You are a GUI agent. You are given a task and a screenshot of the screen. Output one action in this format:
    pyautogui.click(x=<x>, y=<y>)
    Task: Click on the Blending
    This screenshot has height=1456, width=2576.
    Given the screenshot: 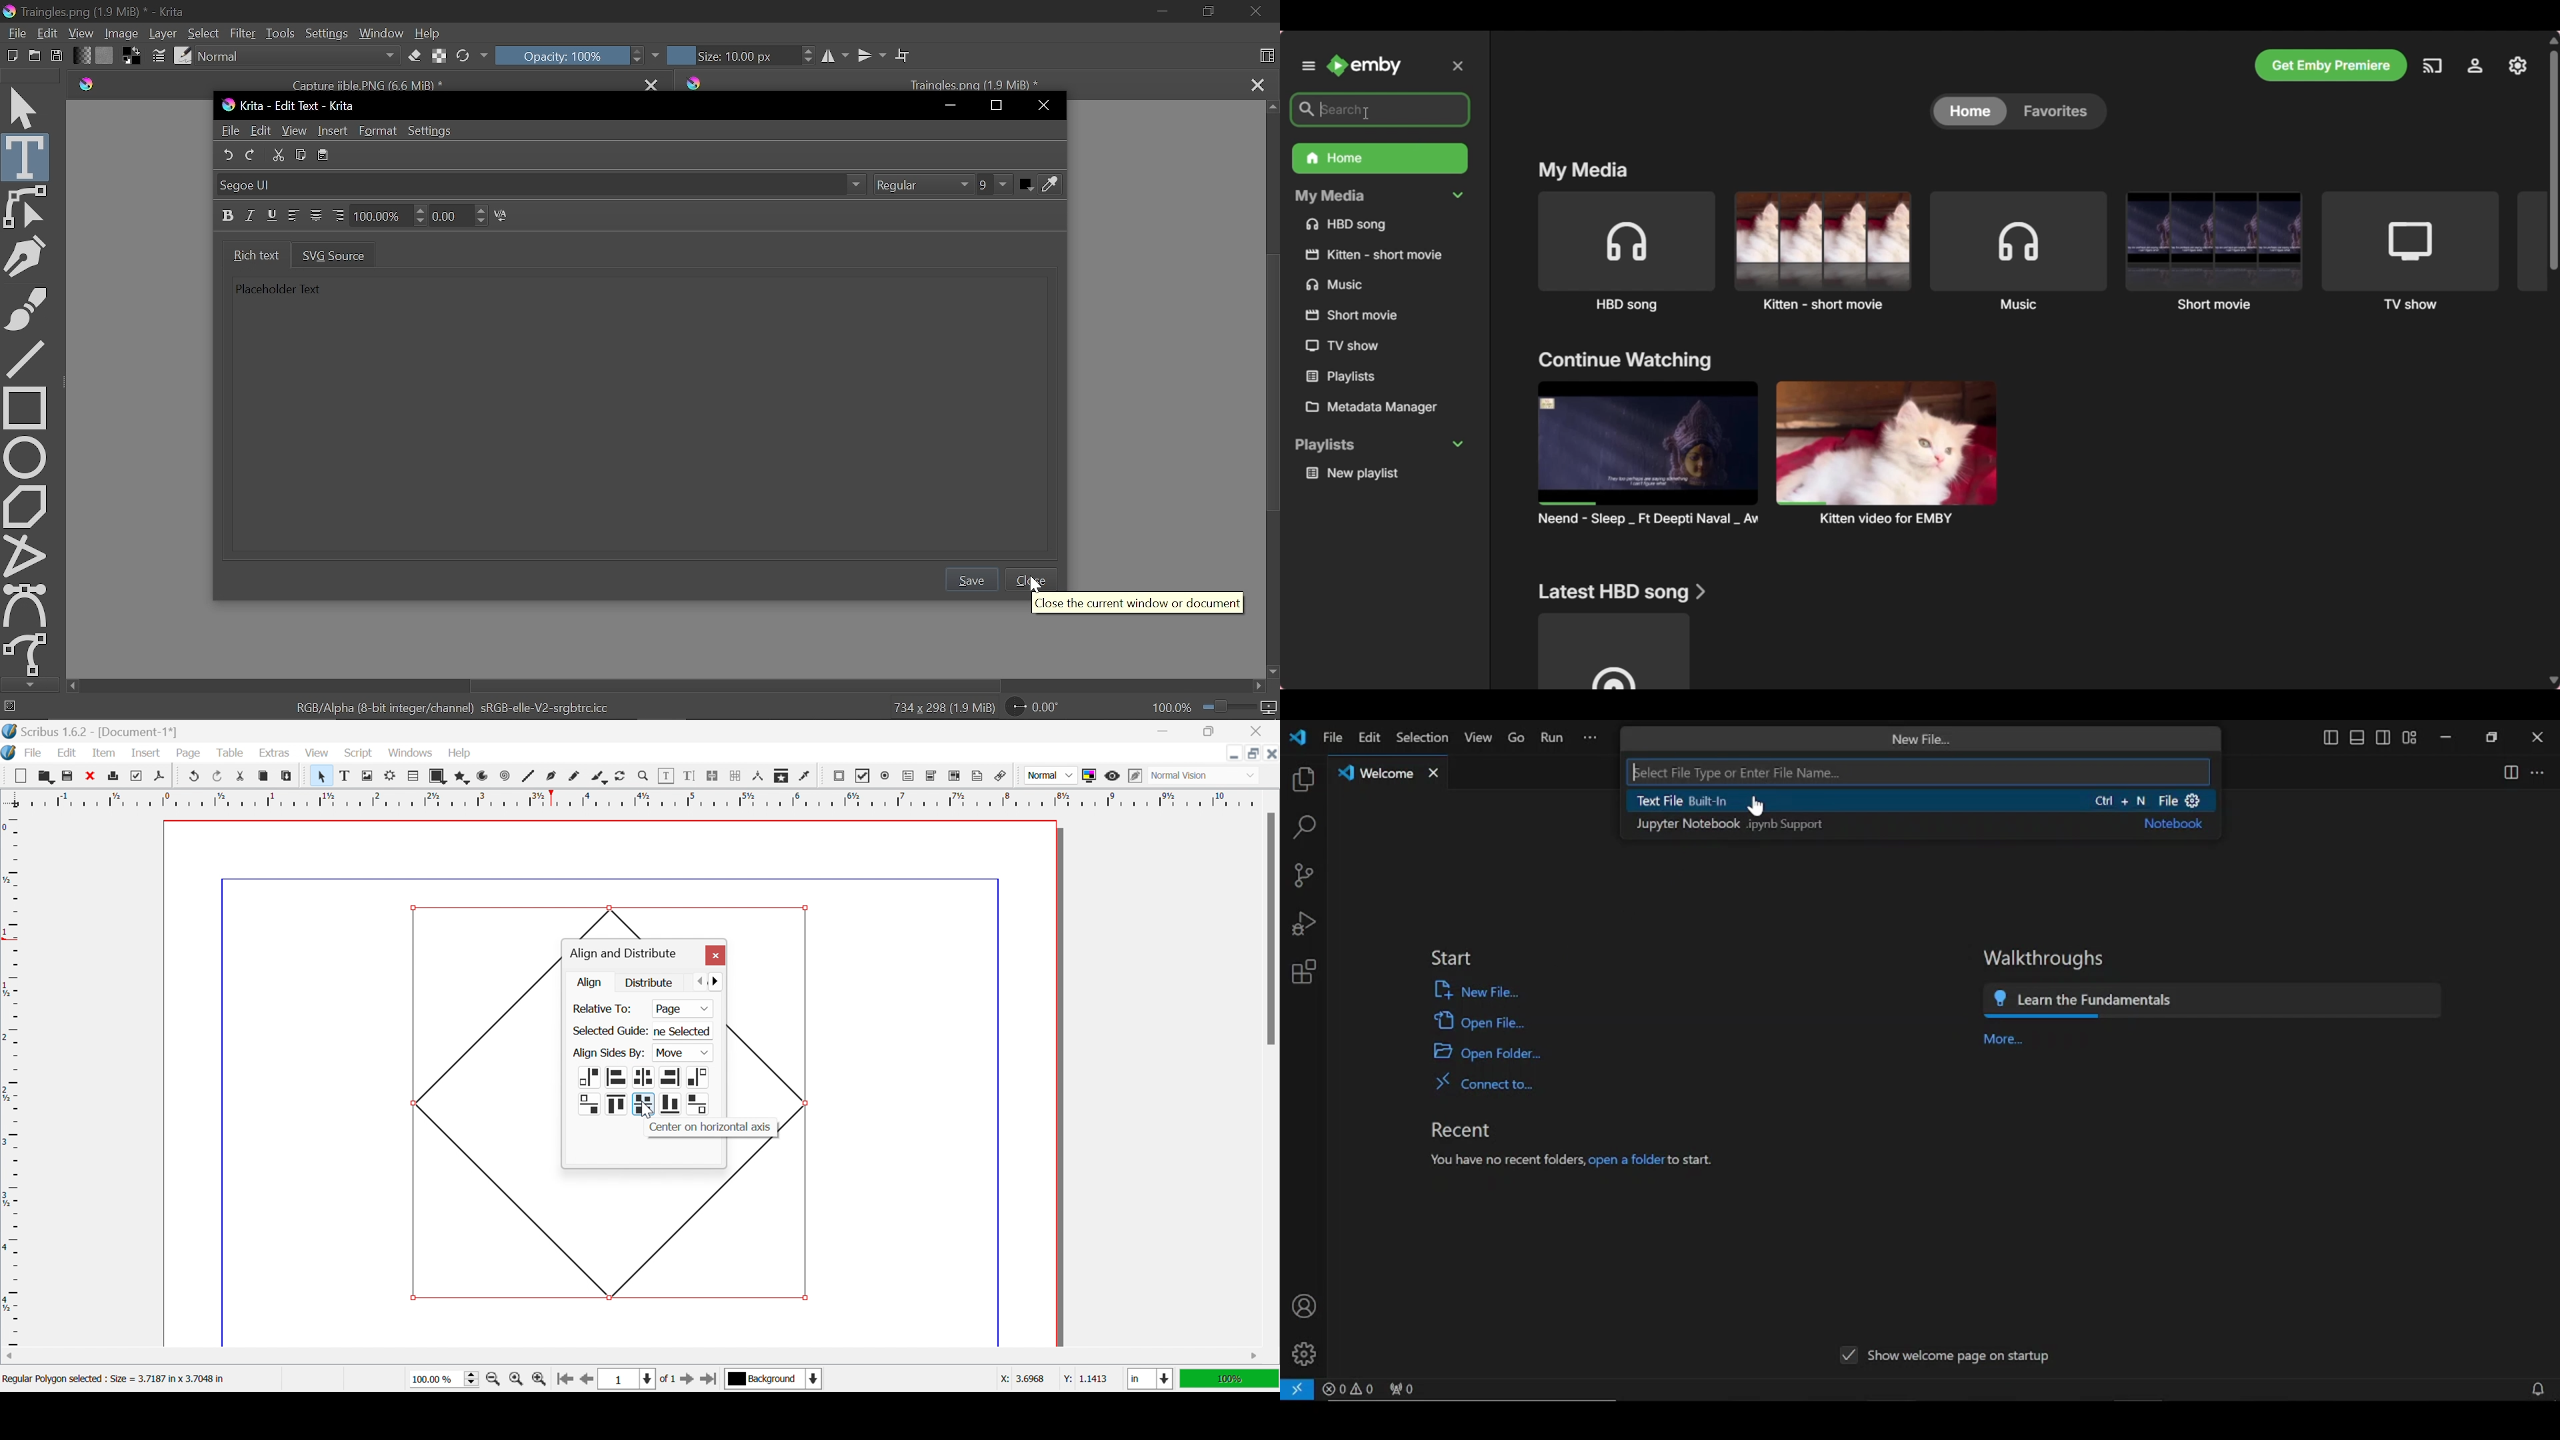 What is the action you would take?
    pyautogui.click(x=297, y=57)
    